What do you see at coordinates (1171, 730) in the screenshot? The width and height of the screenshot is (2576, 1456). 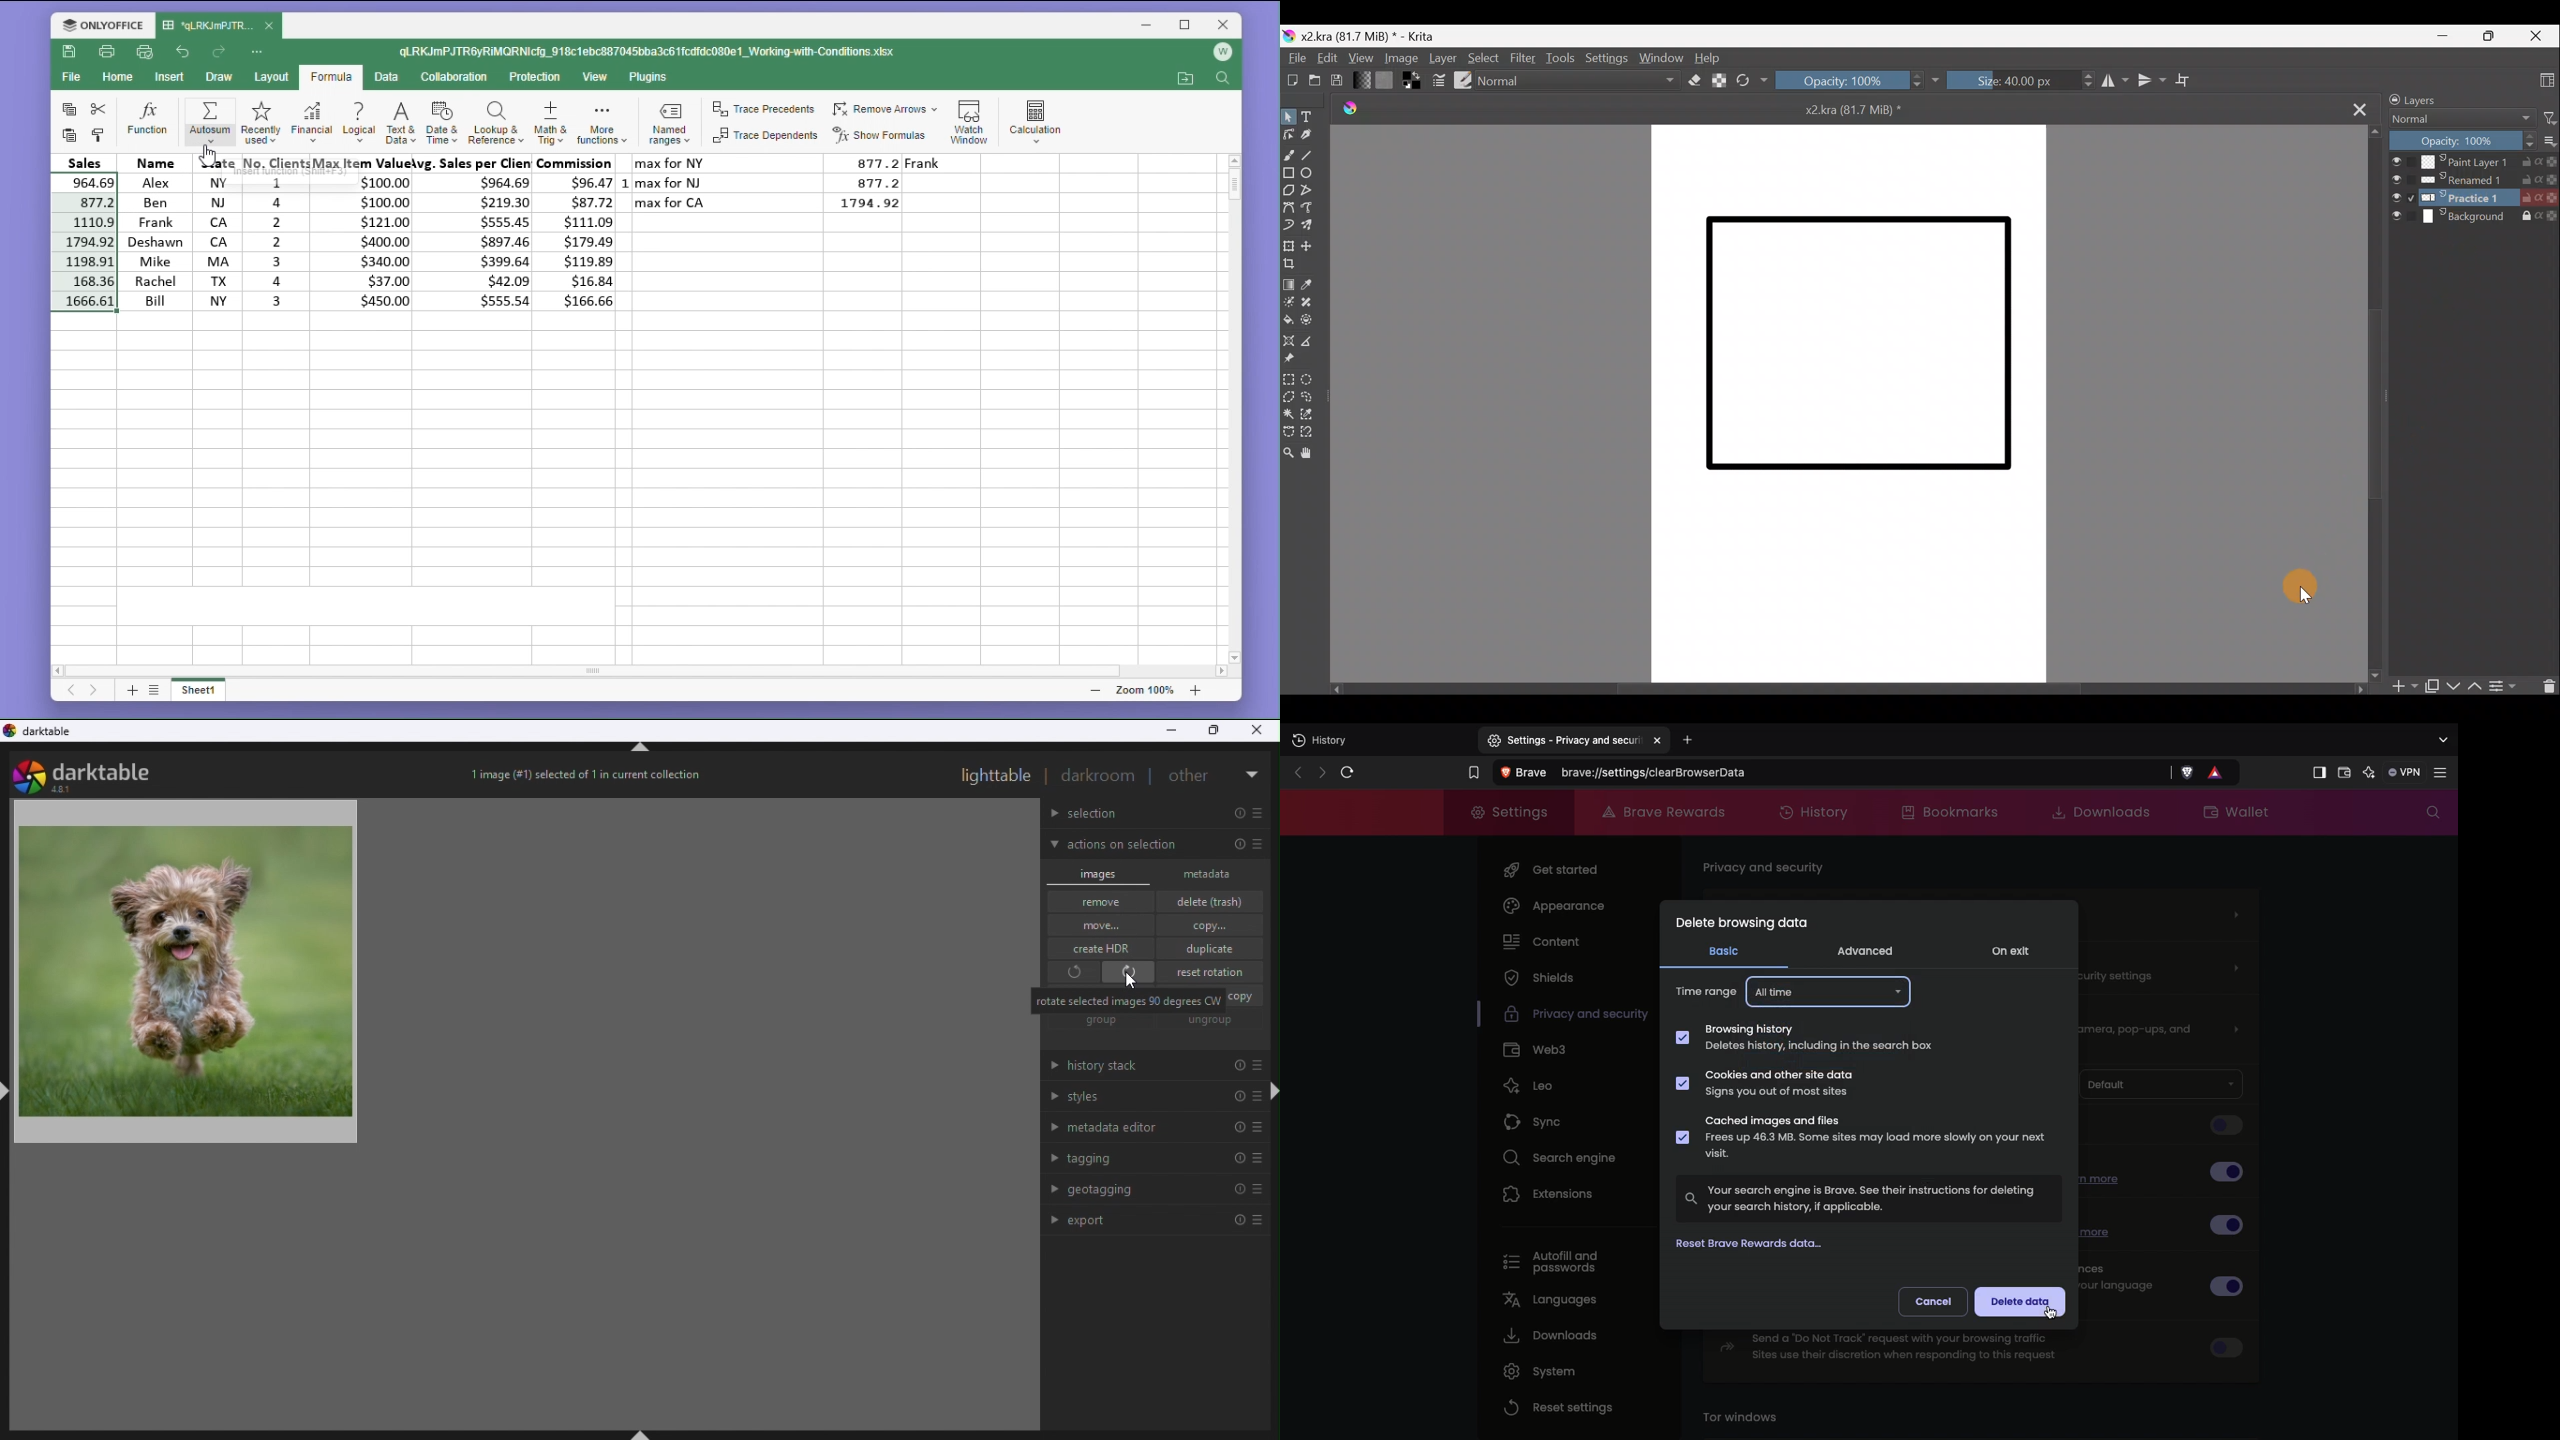 I see `Minimise` at bounding box center [1171, 730].